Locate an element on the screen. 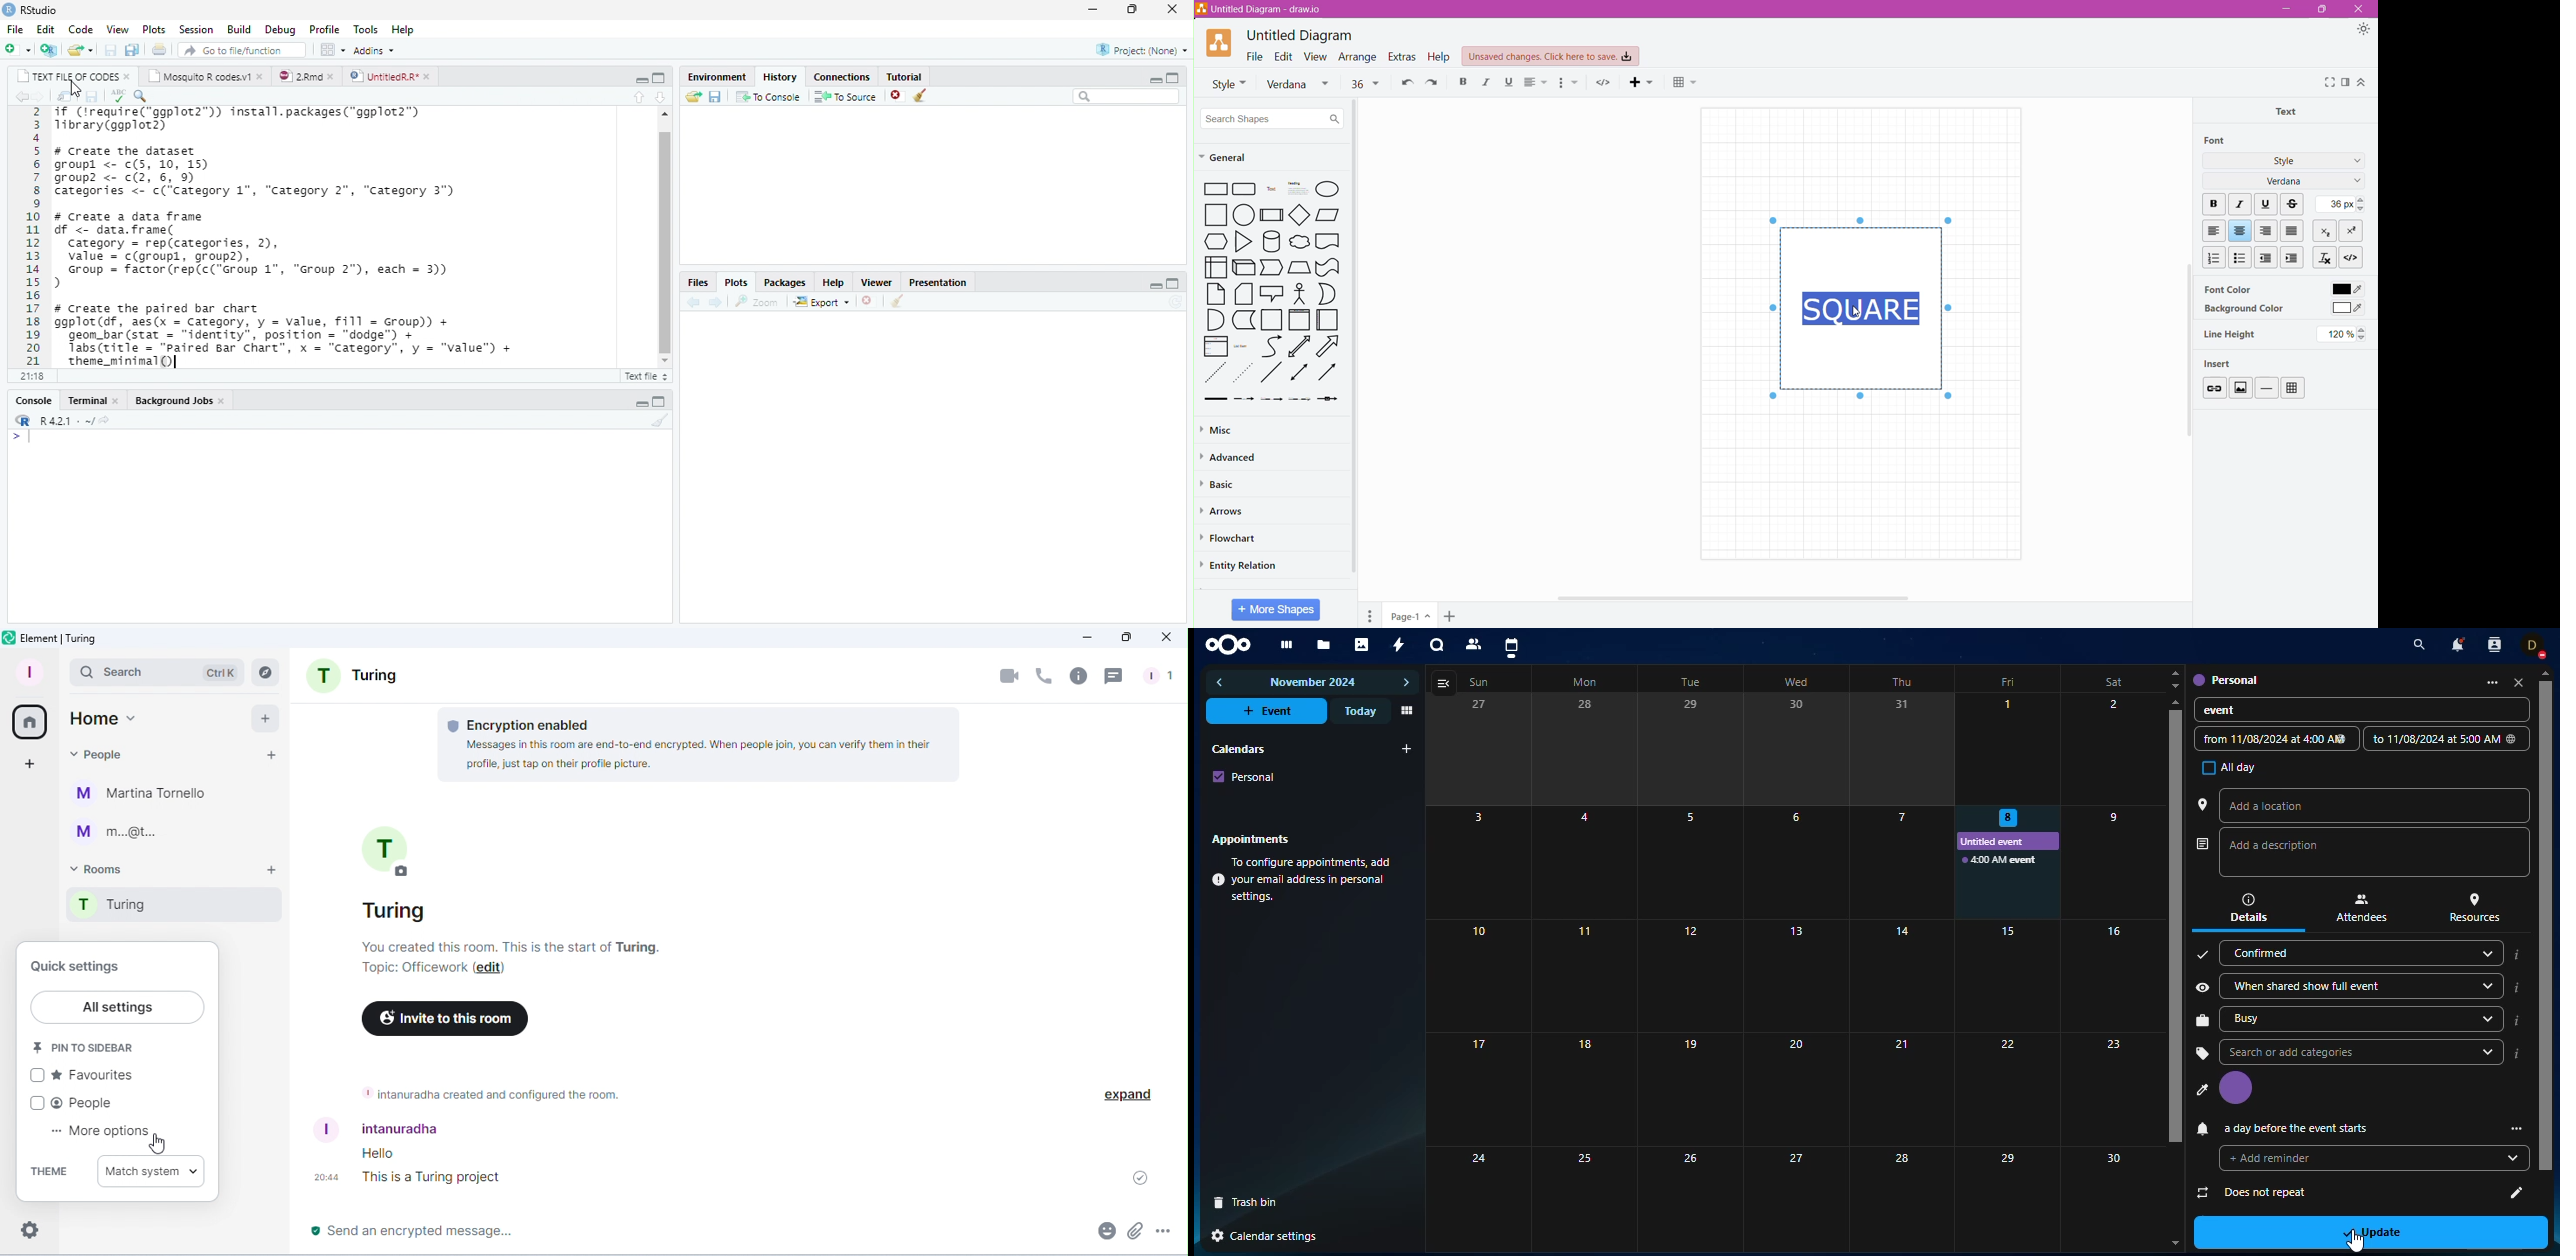 The height and width of the screenshot is (1260, 2576). show in new window is located at coordinates (64, 96).